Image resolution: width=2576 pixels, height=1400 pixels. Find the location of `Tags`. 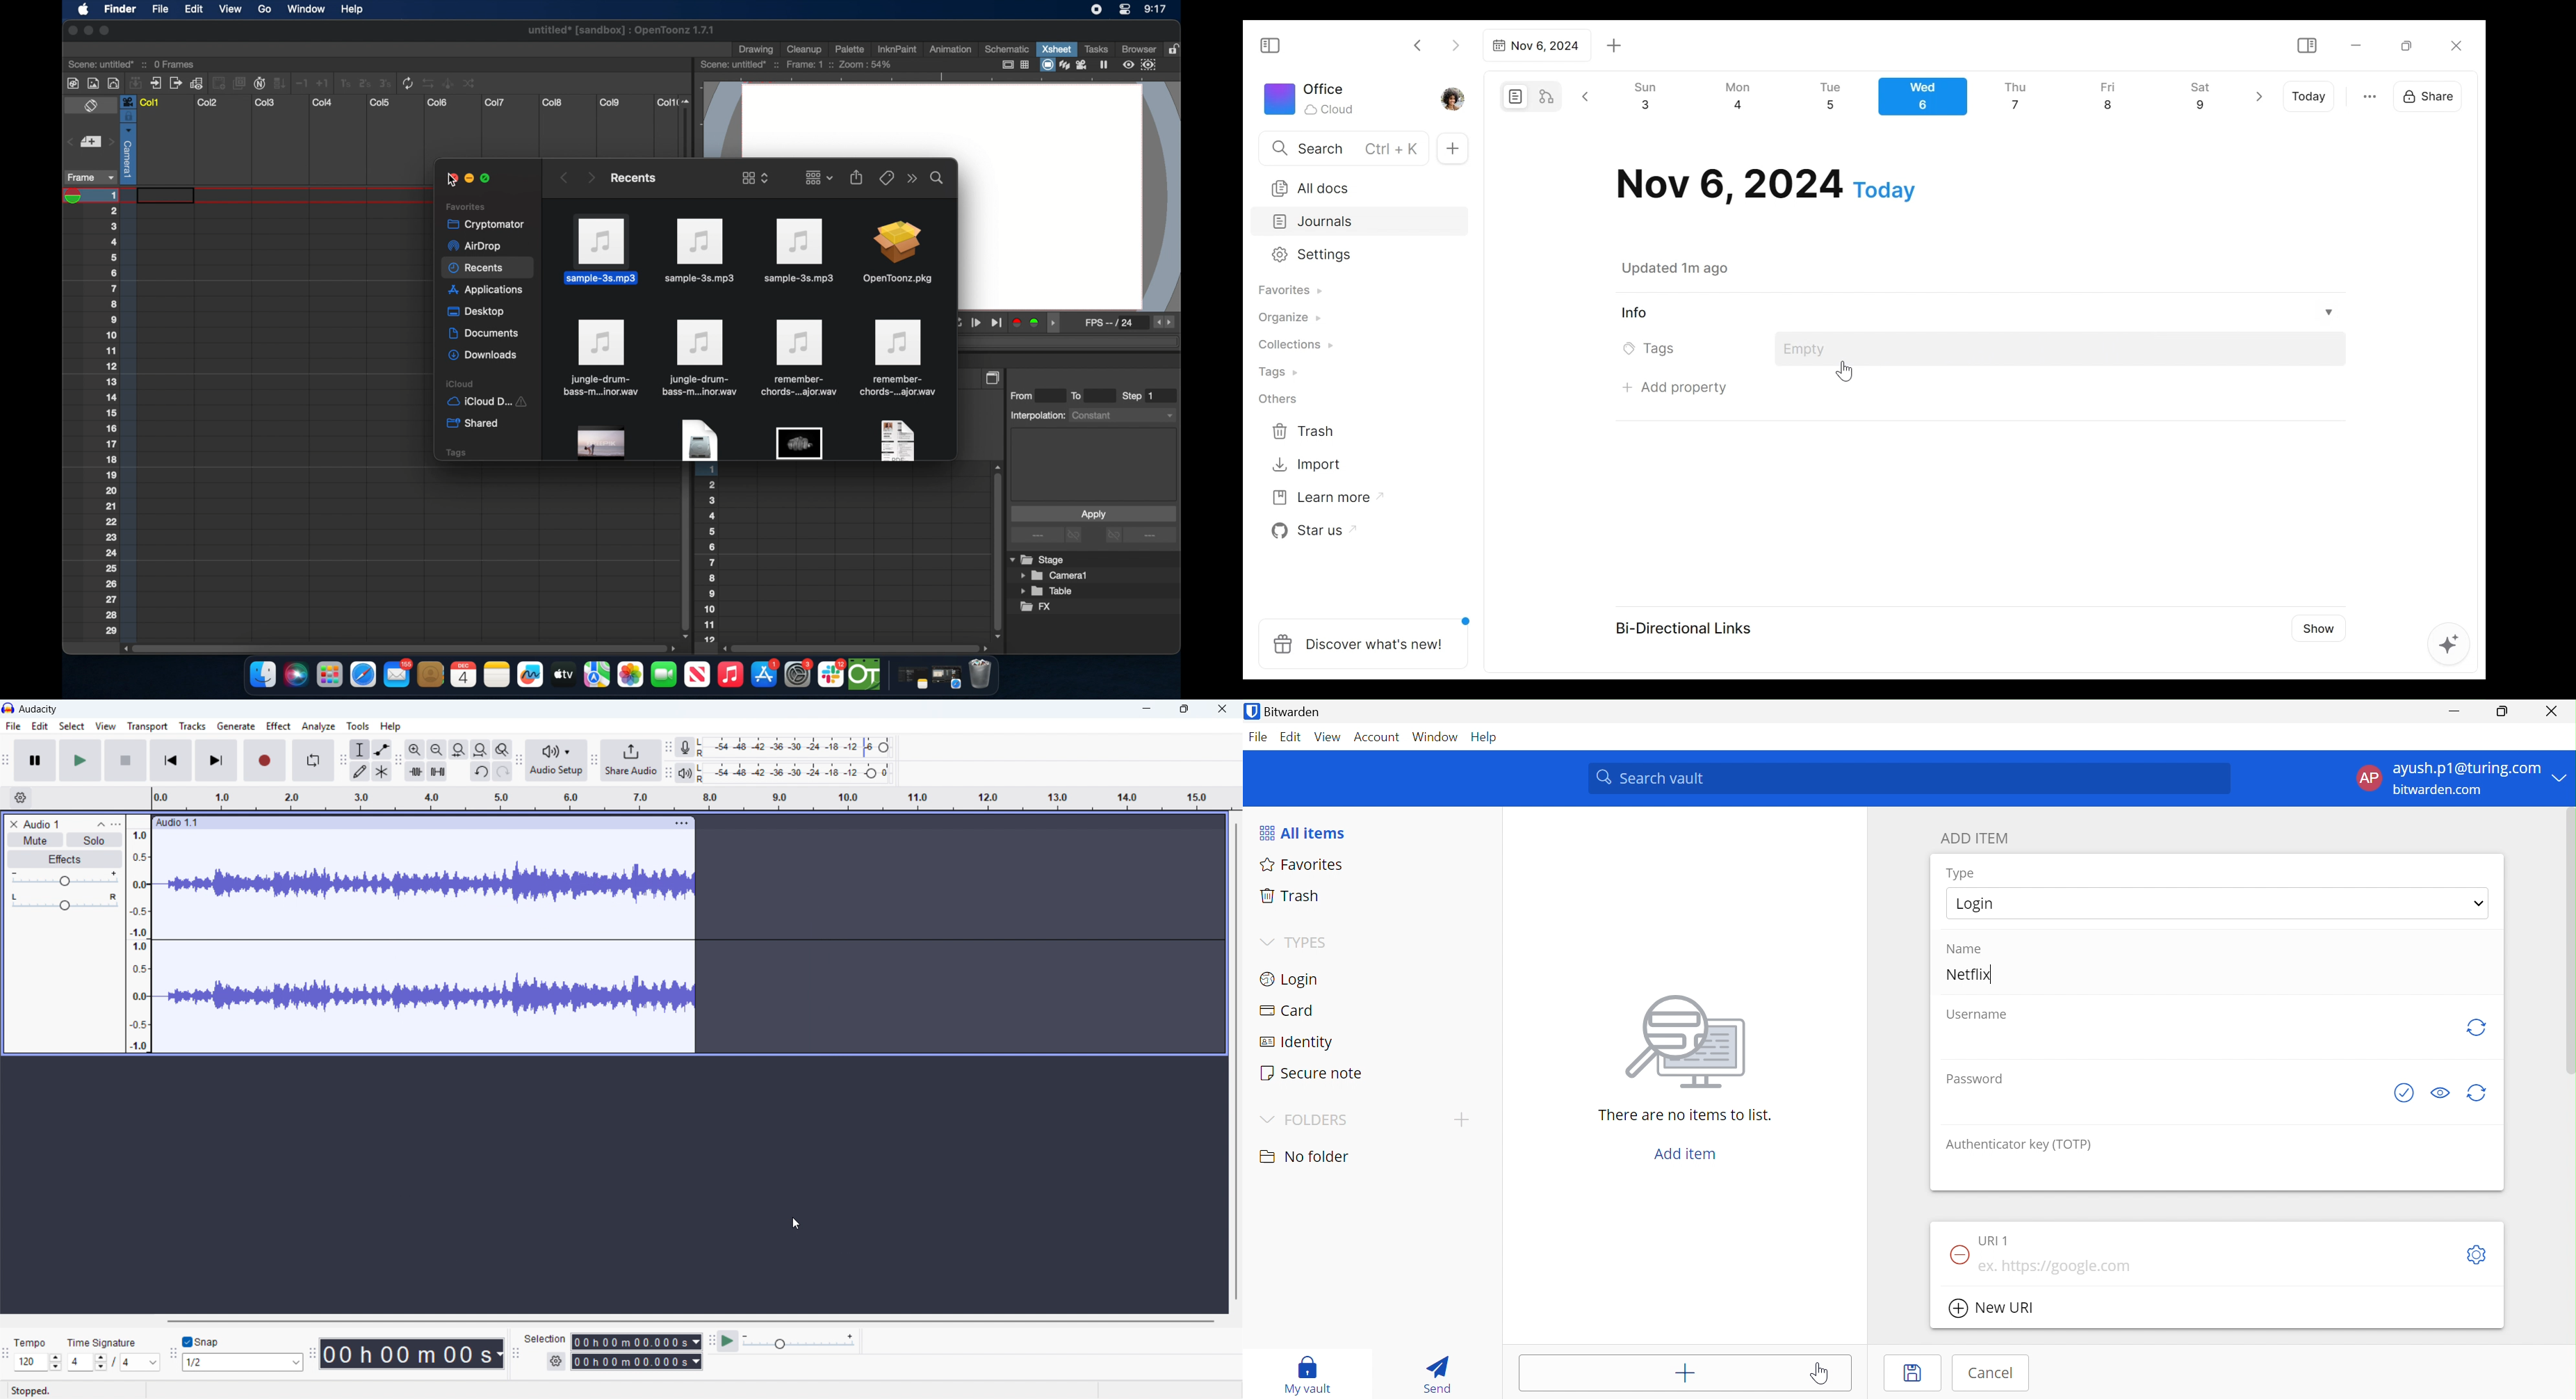

Tags is located at coordinates (1280, 374).